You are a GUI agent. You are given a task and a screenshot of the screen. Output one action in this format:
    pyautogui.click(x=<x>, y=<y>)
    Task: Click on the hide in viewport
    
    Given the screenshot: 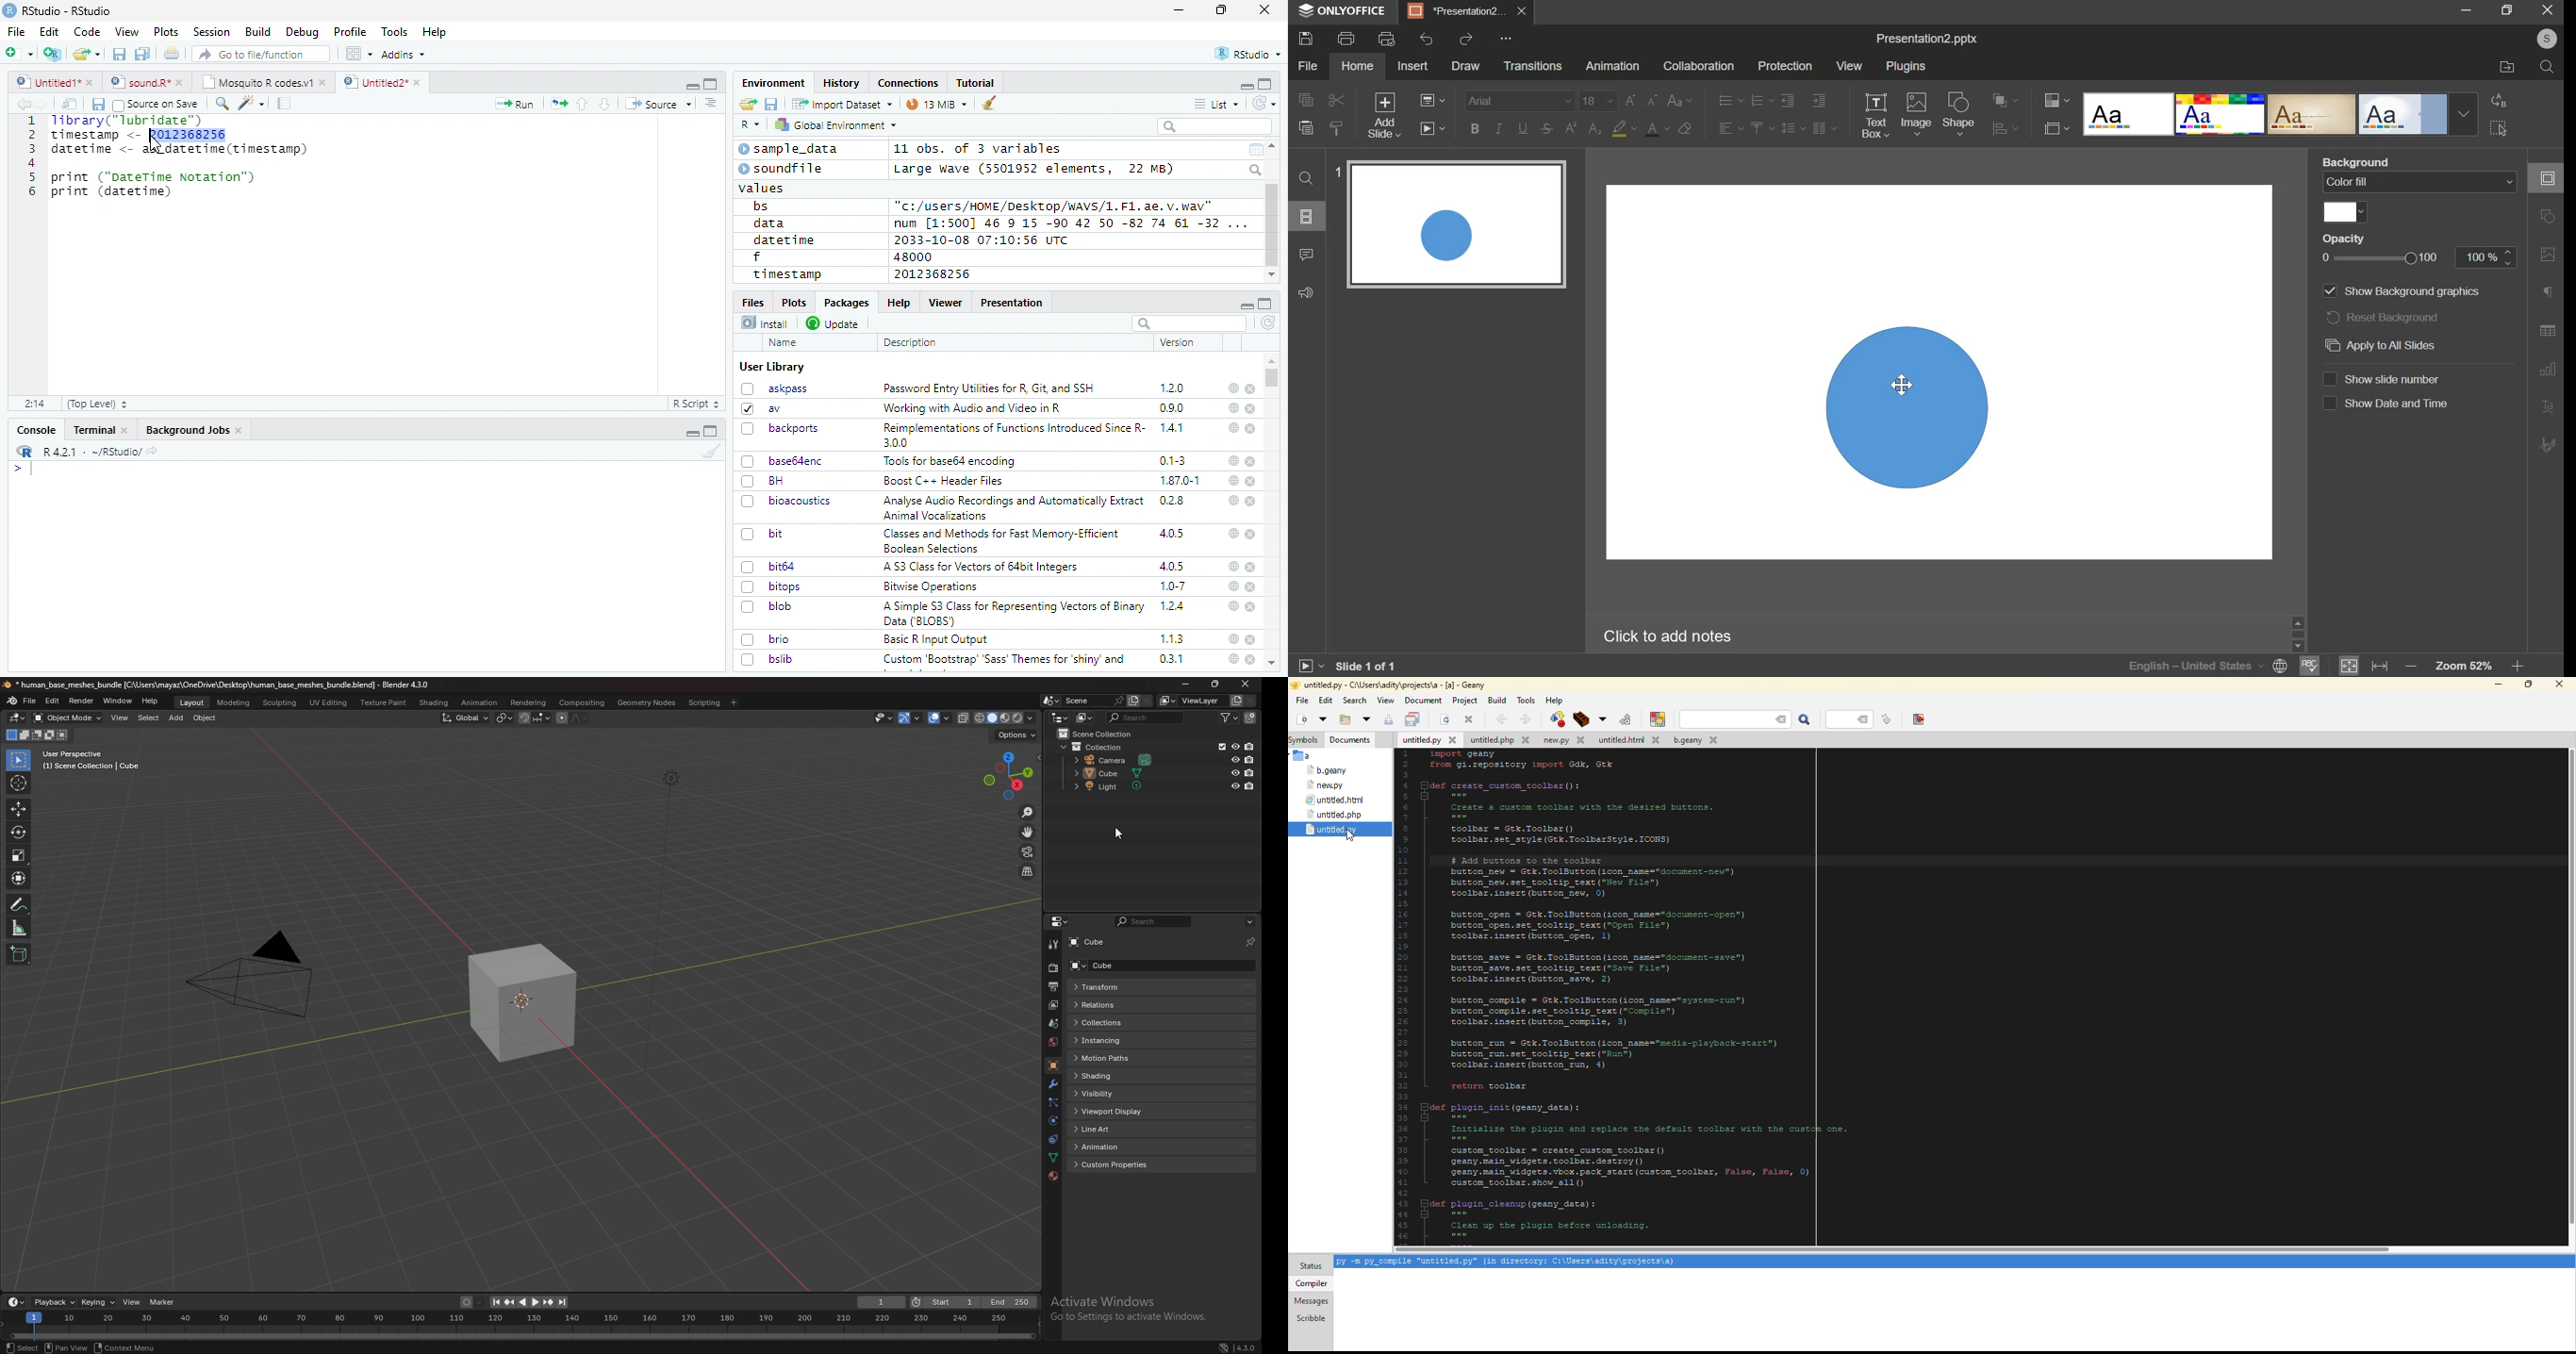 What is the action you would take?
    pyautogui.click(x=1235, y=785)
    